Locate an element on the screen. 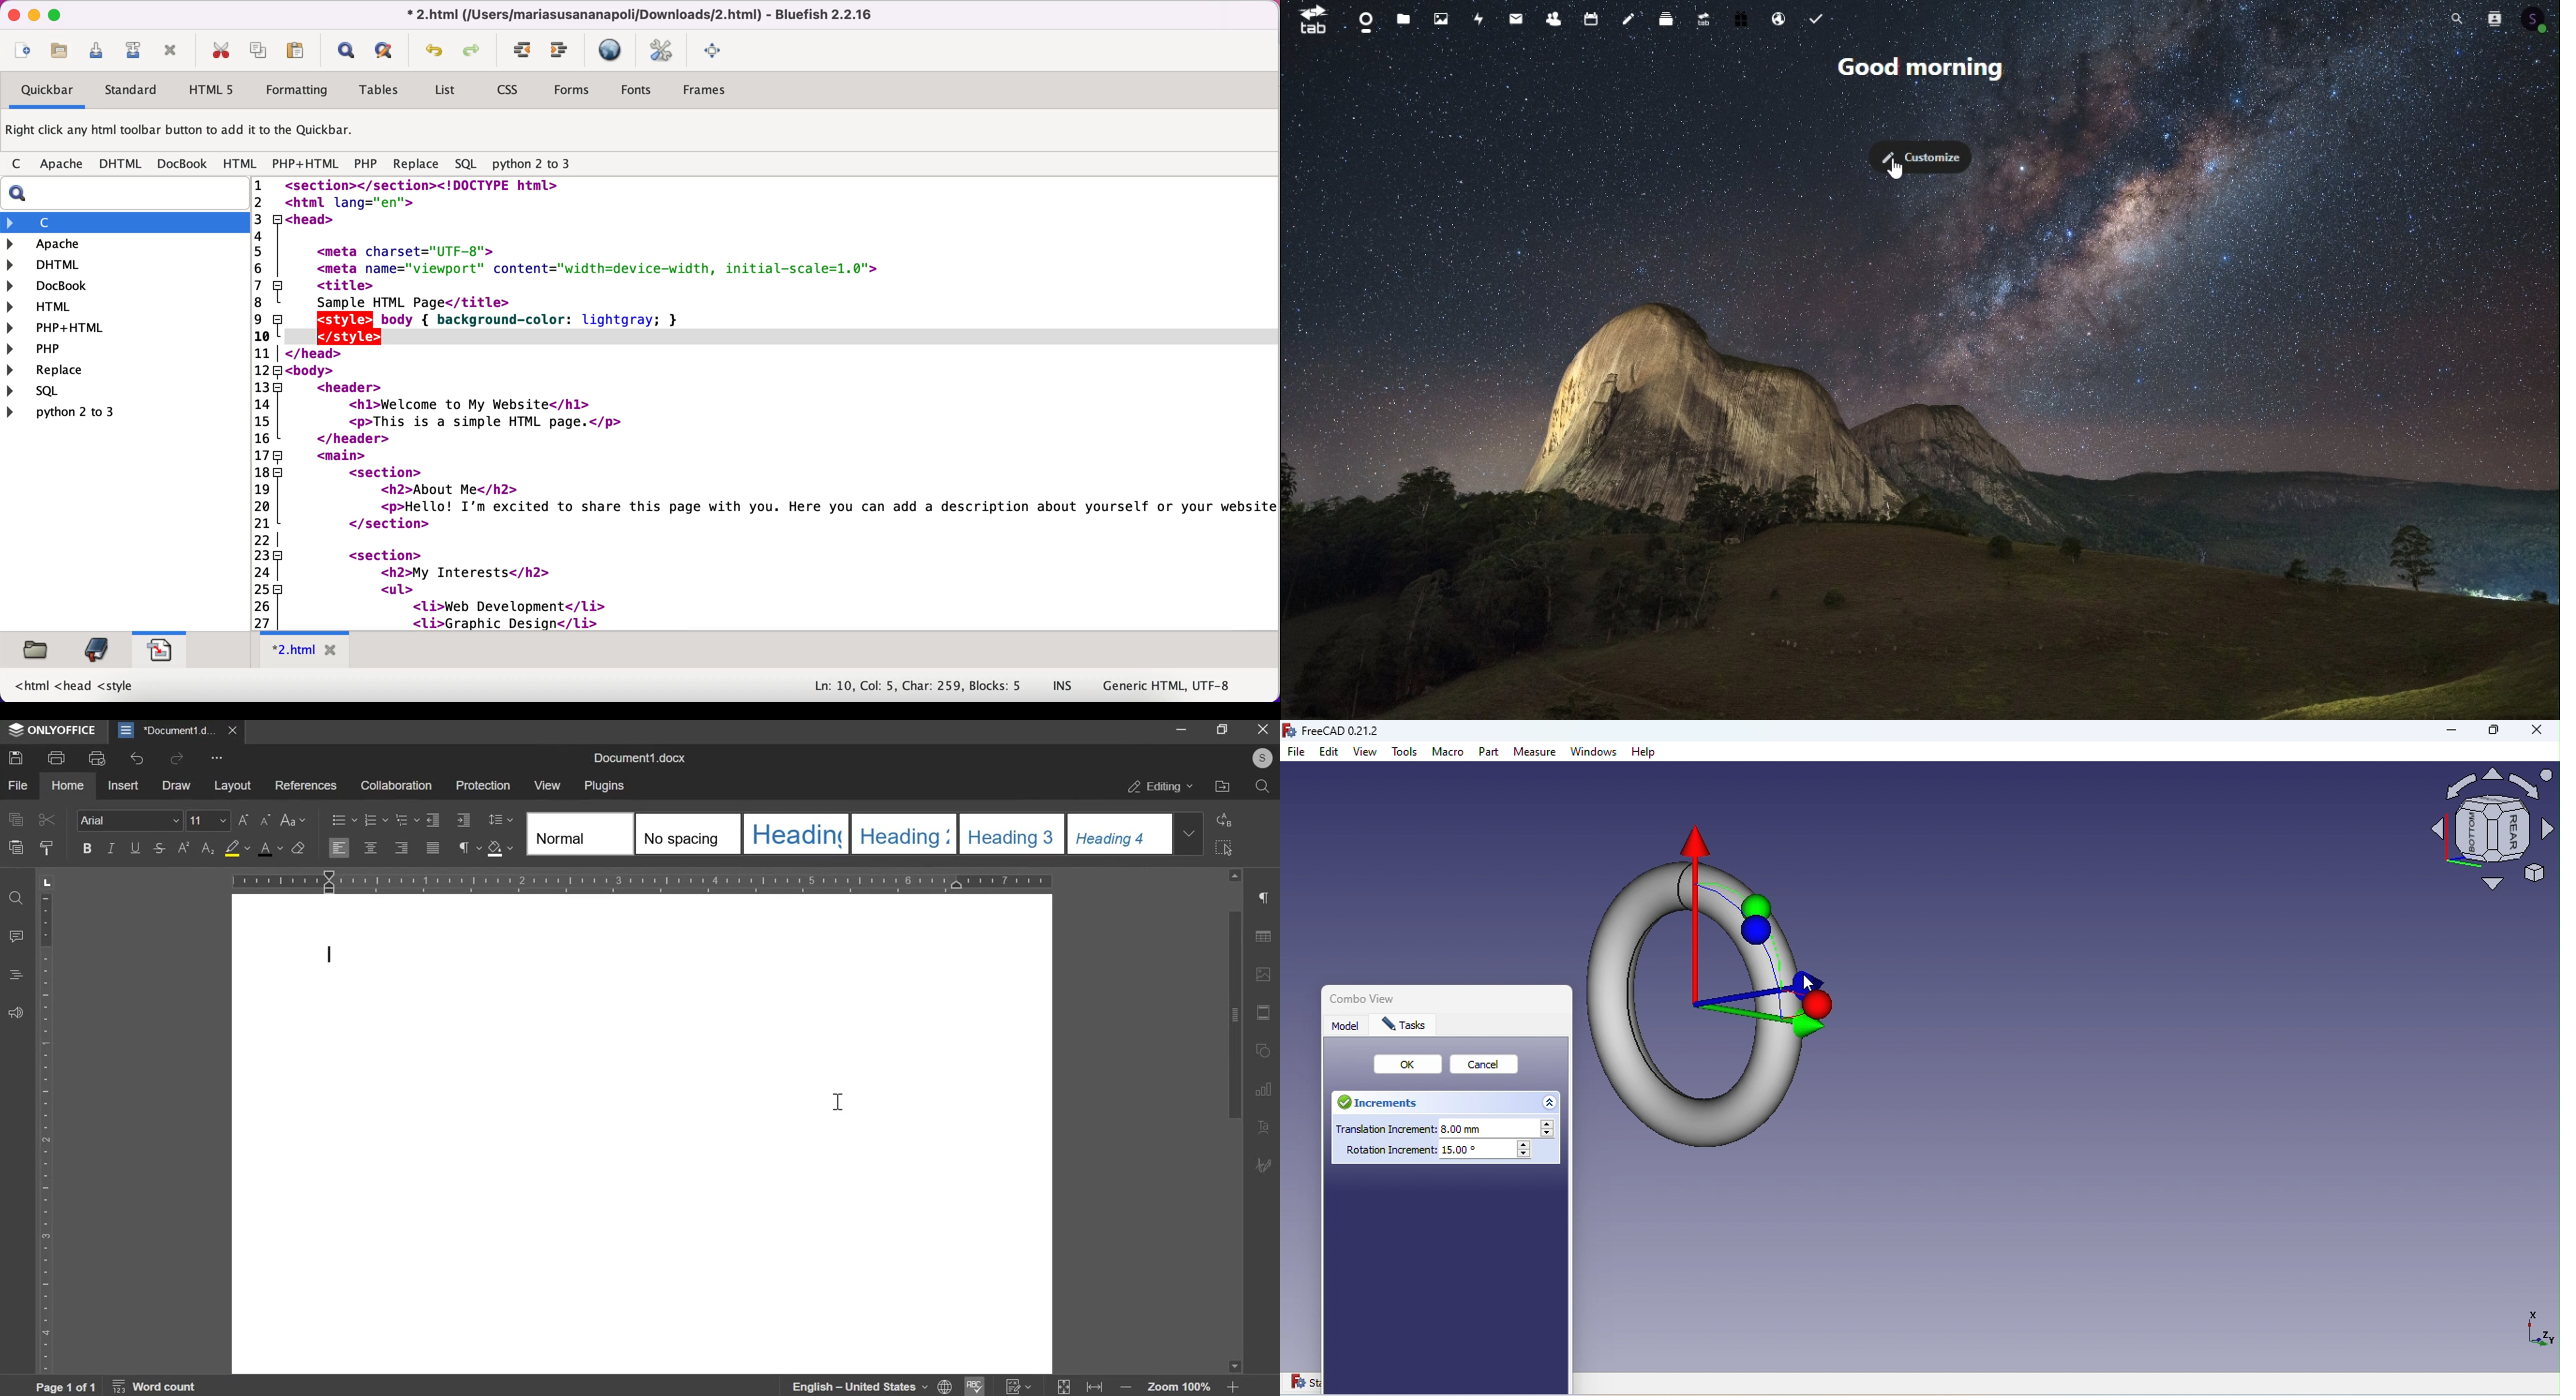 The image size is (2576, 1400). search is located at coordinates (18, 900).